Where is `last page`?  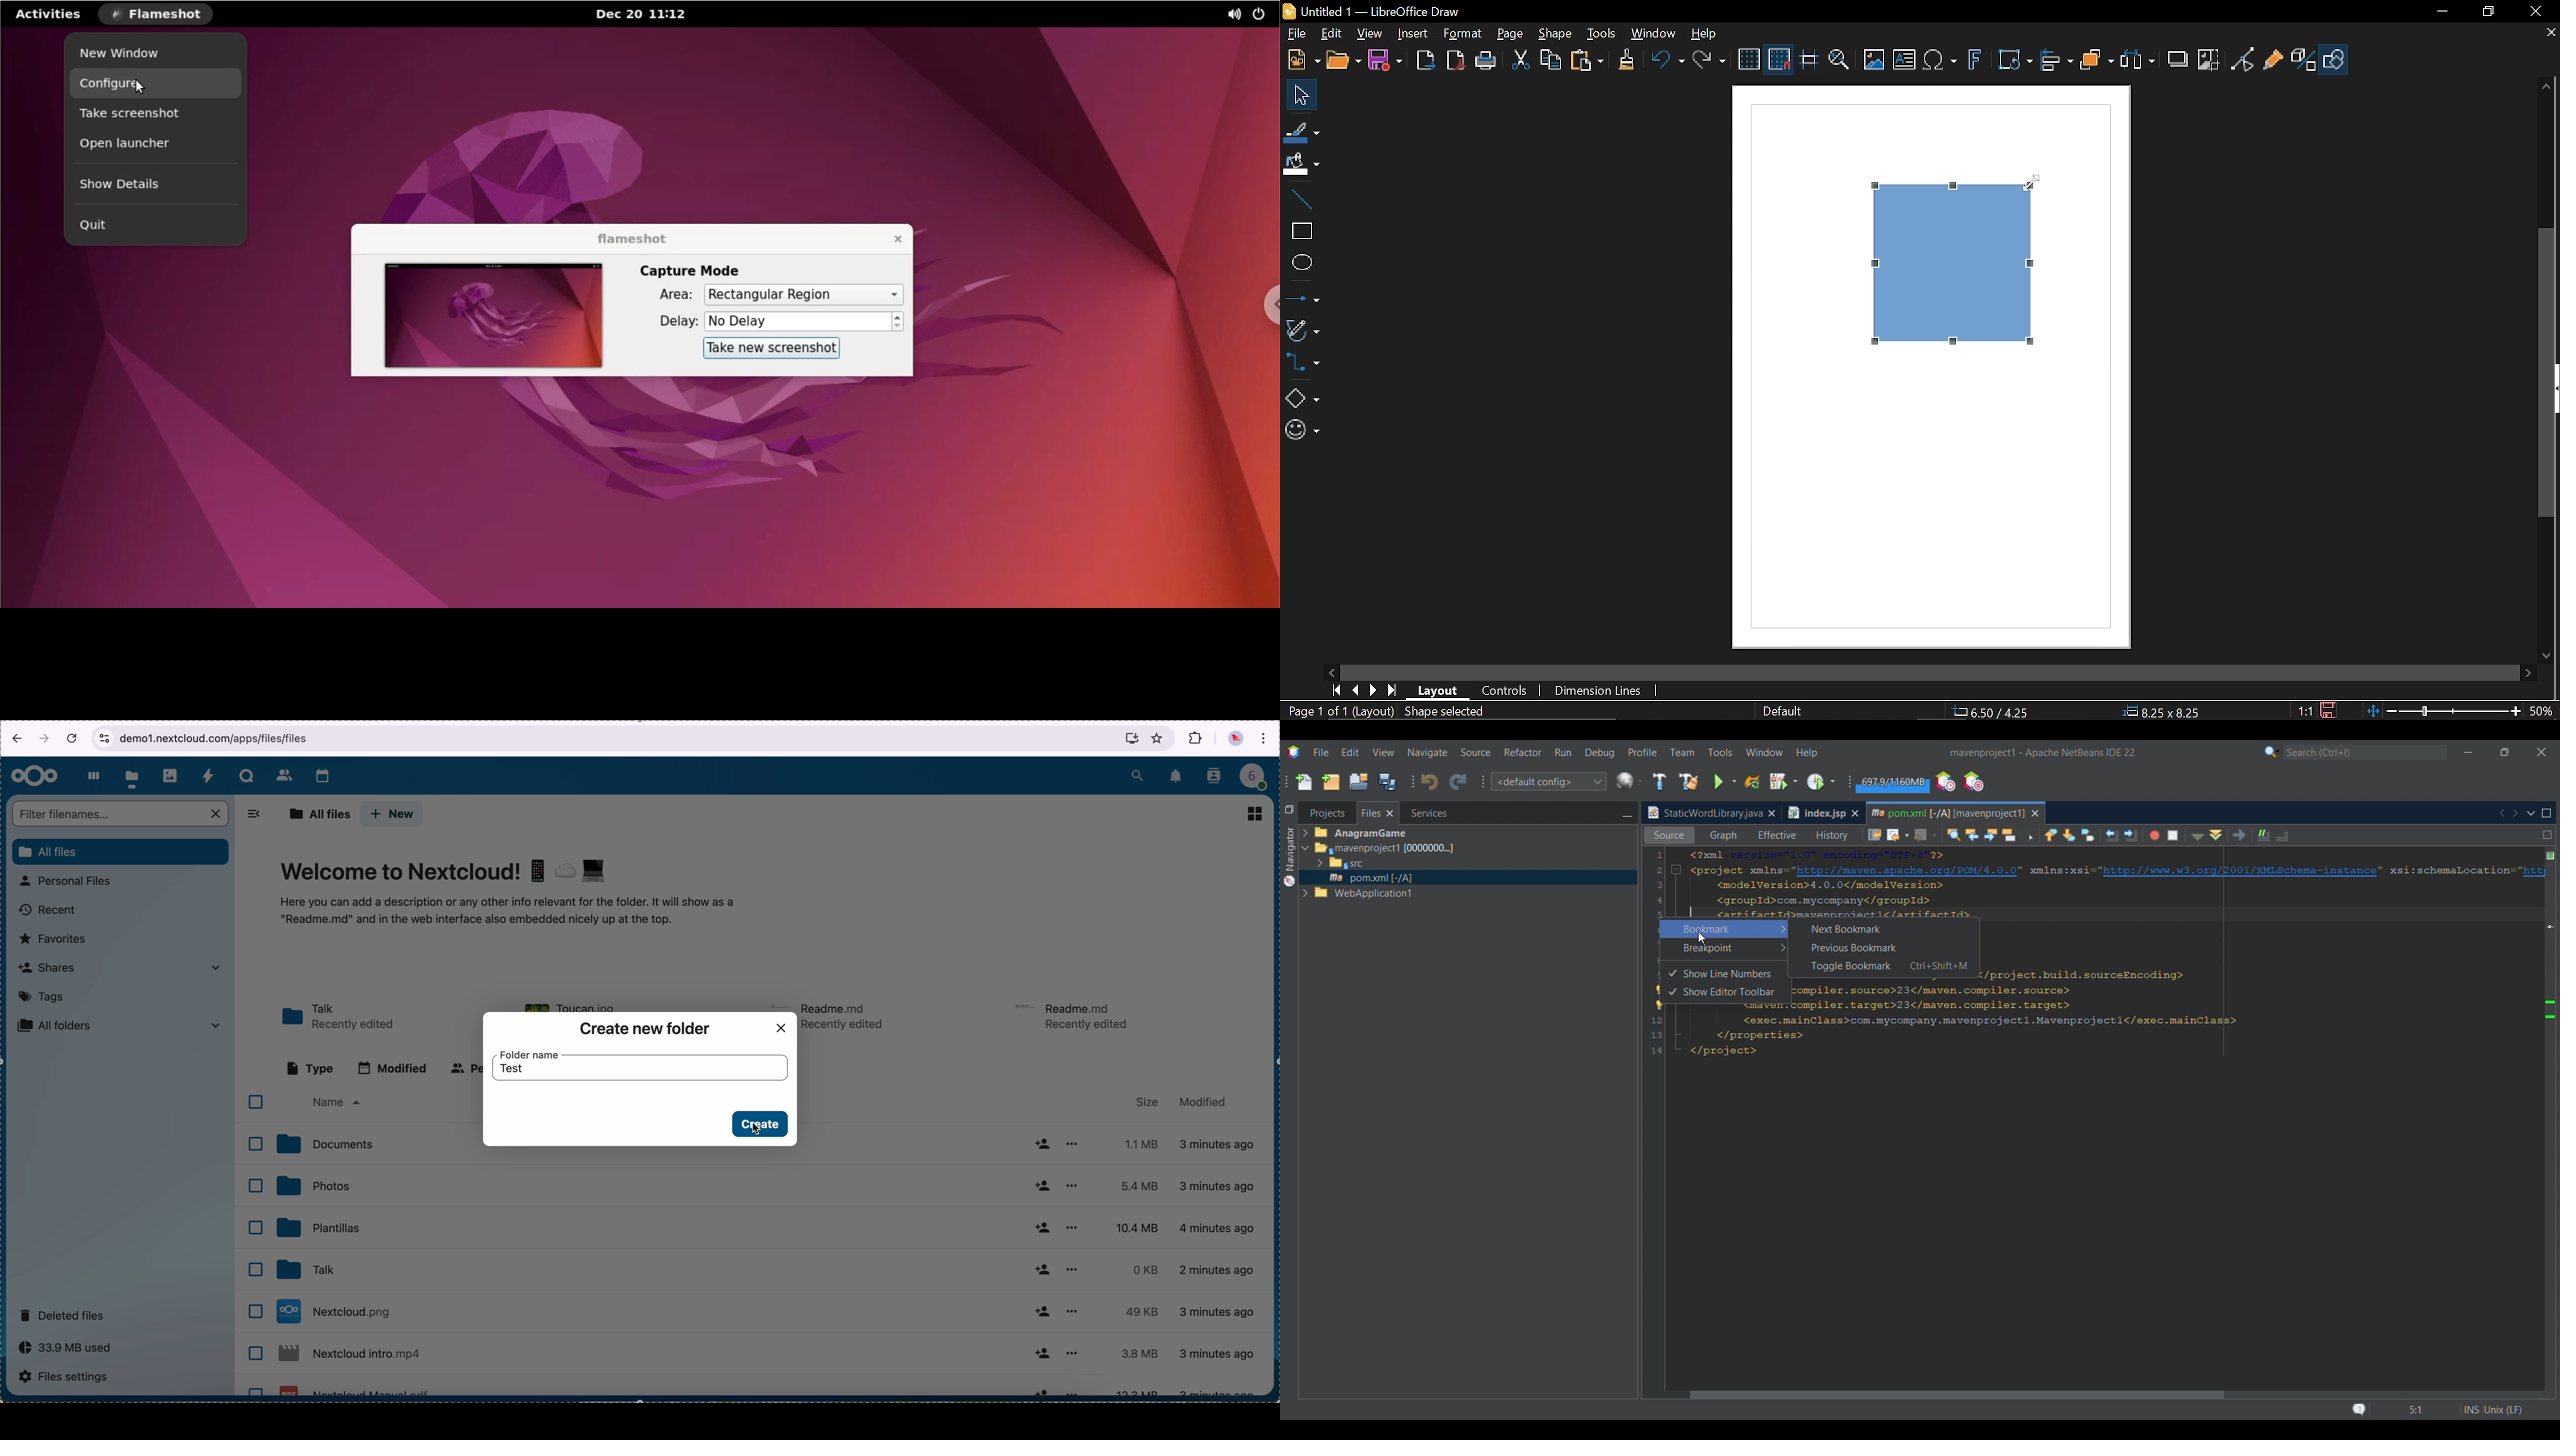
last page is located at coordinates (1392, 690).